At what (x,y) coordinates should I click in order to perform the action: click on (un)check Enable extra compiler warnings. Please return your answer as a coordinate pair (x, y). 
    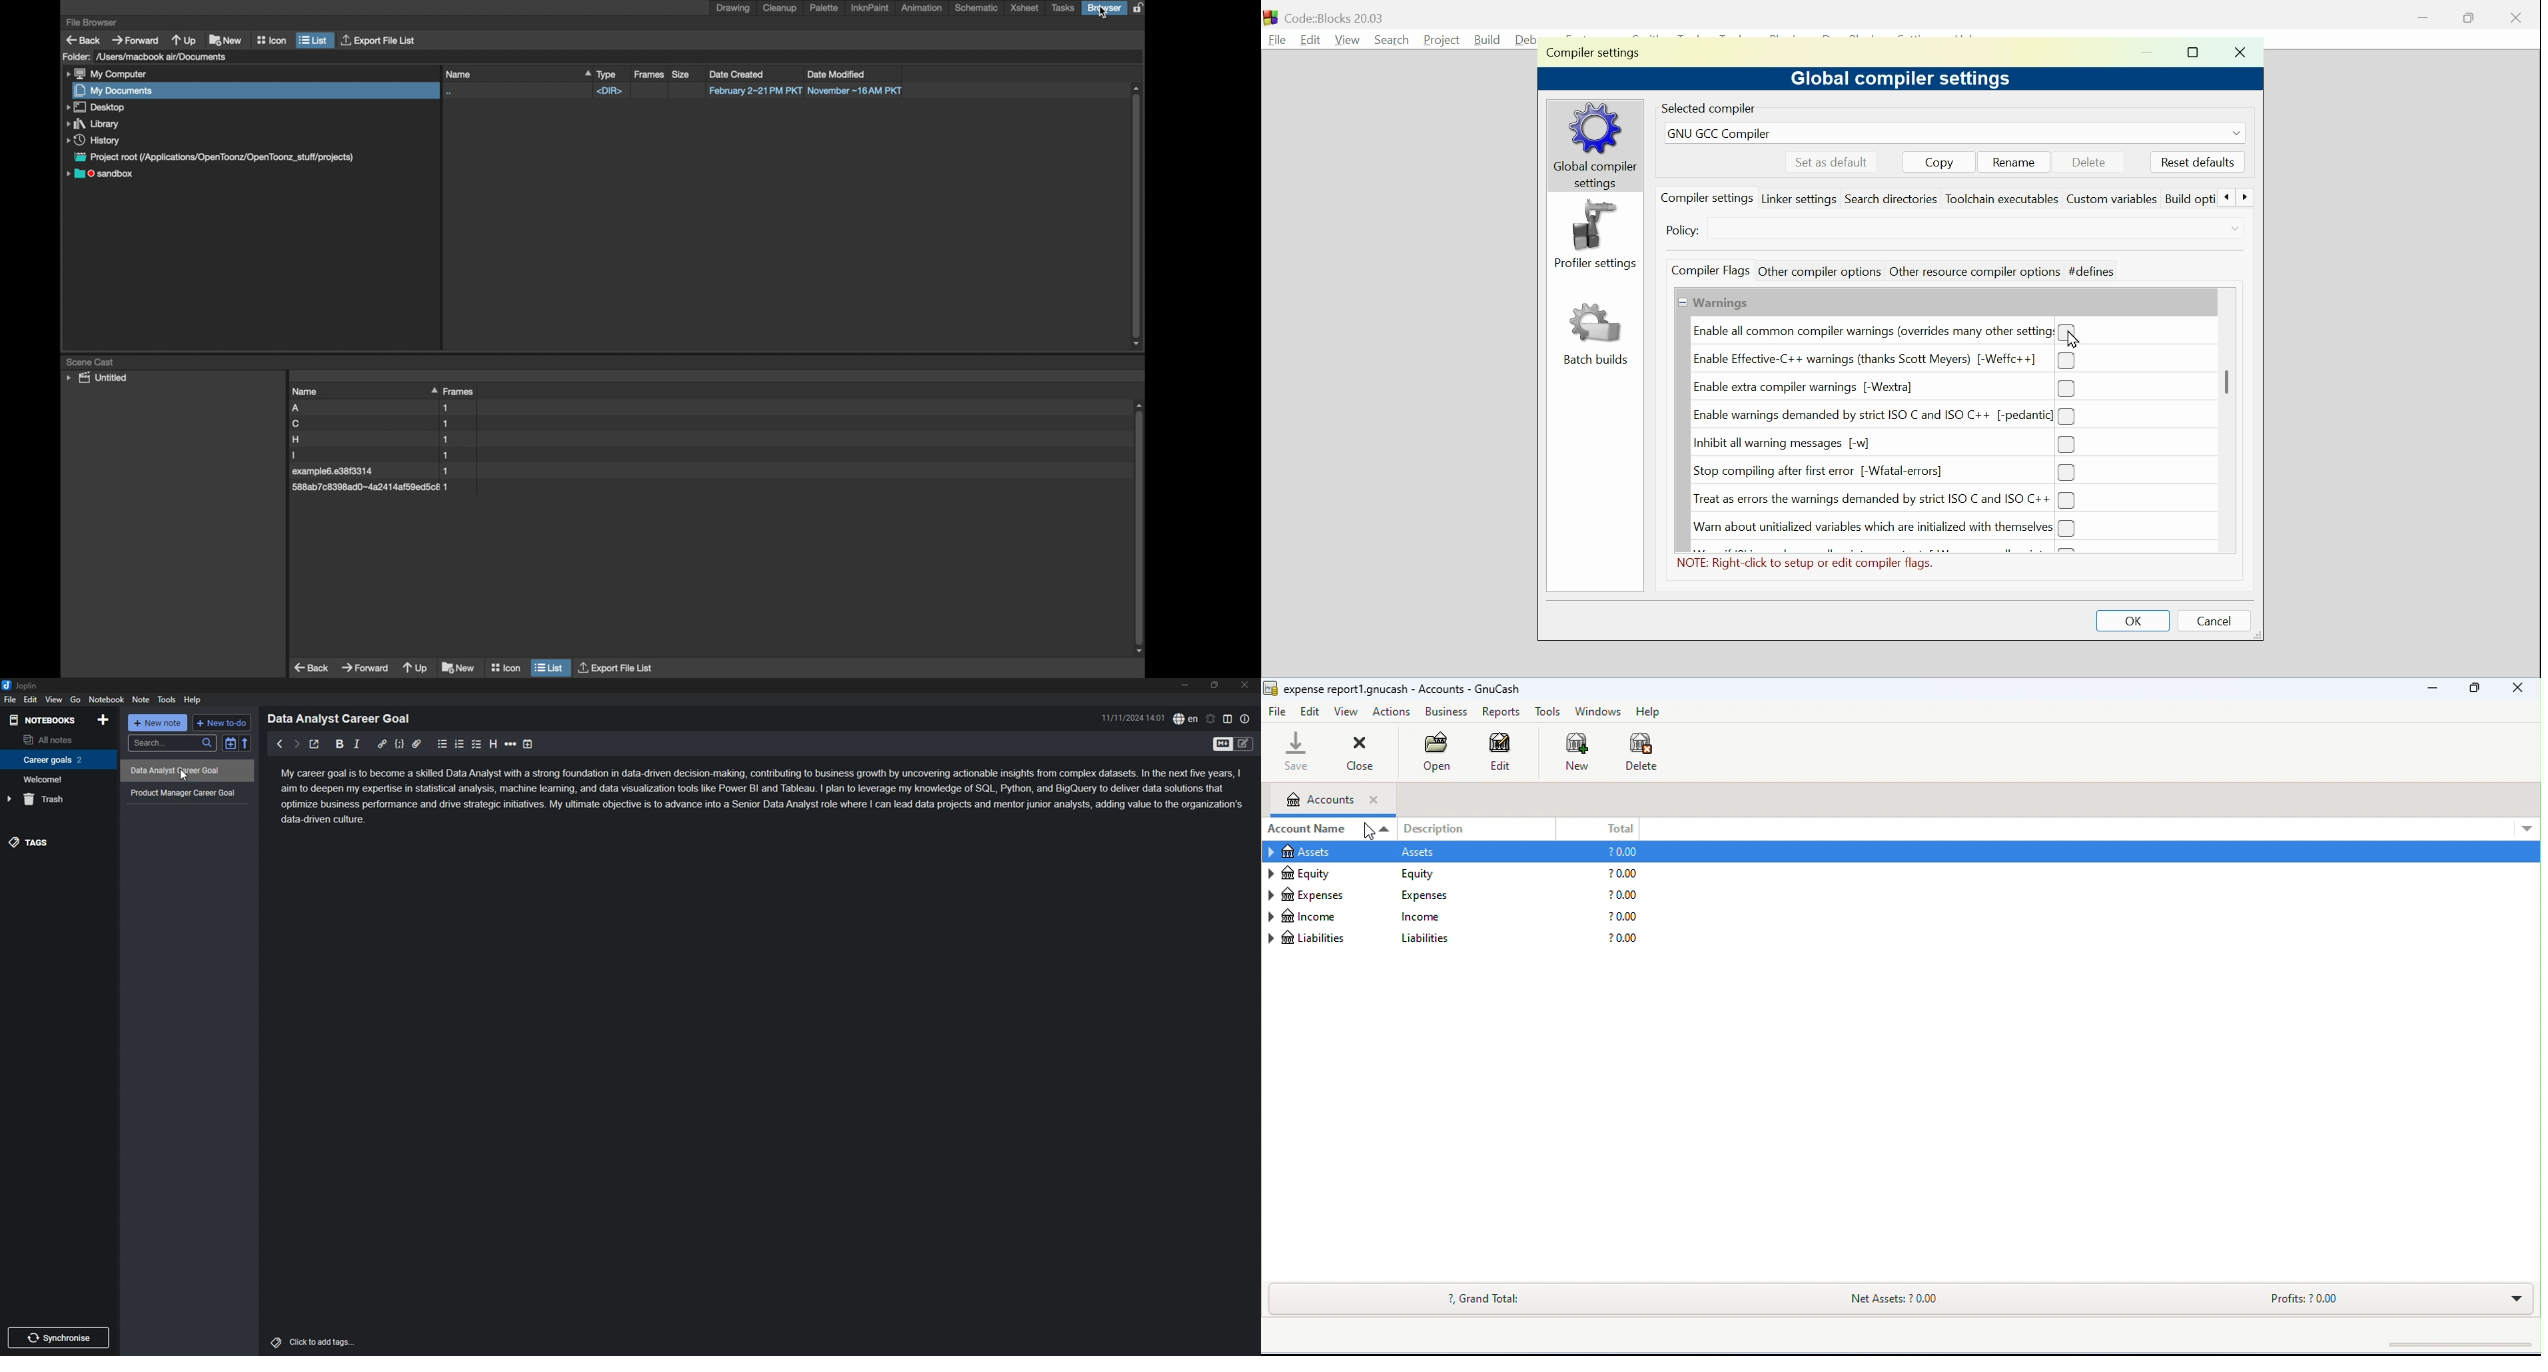
    Looking at the image, I should click on (1883, 389).